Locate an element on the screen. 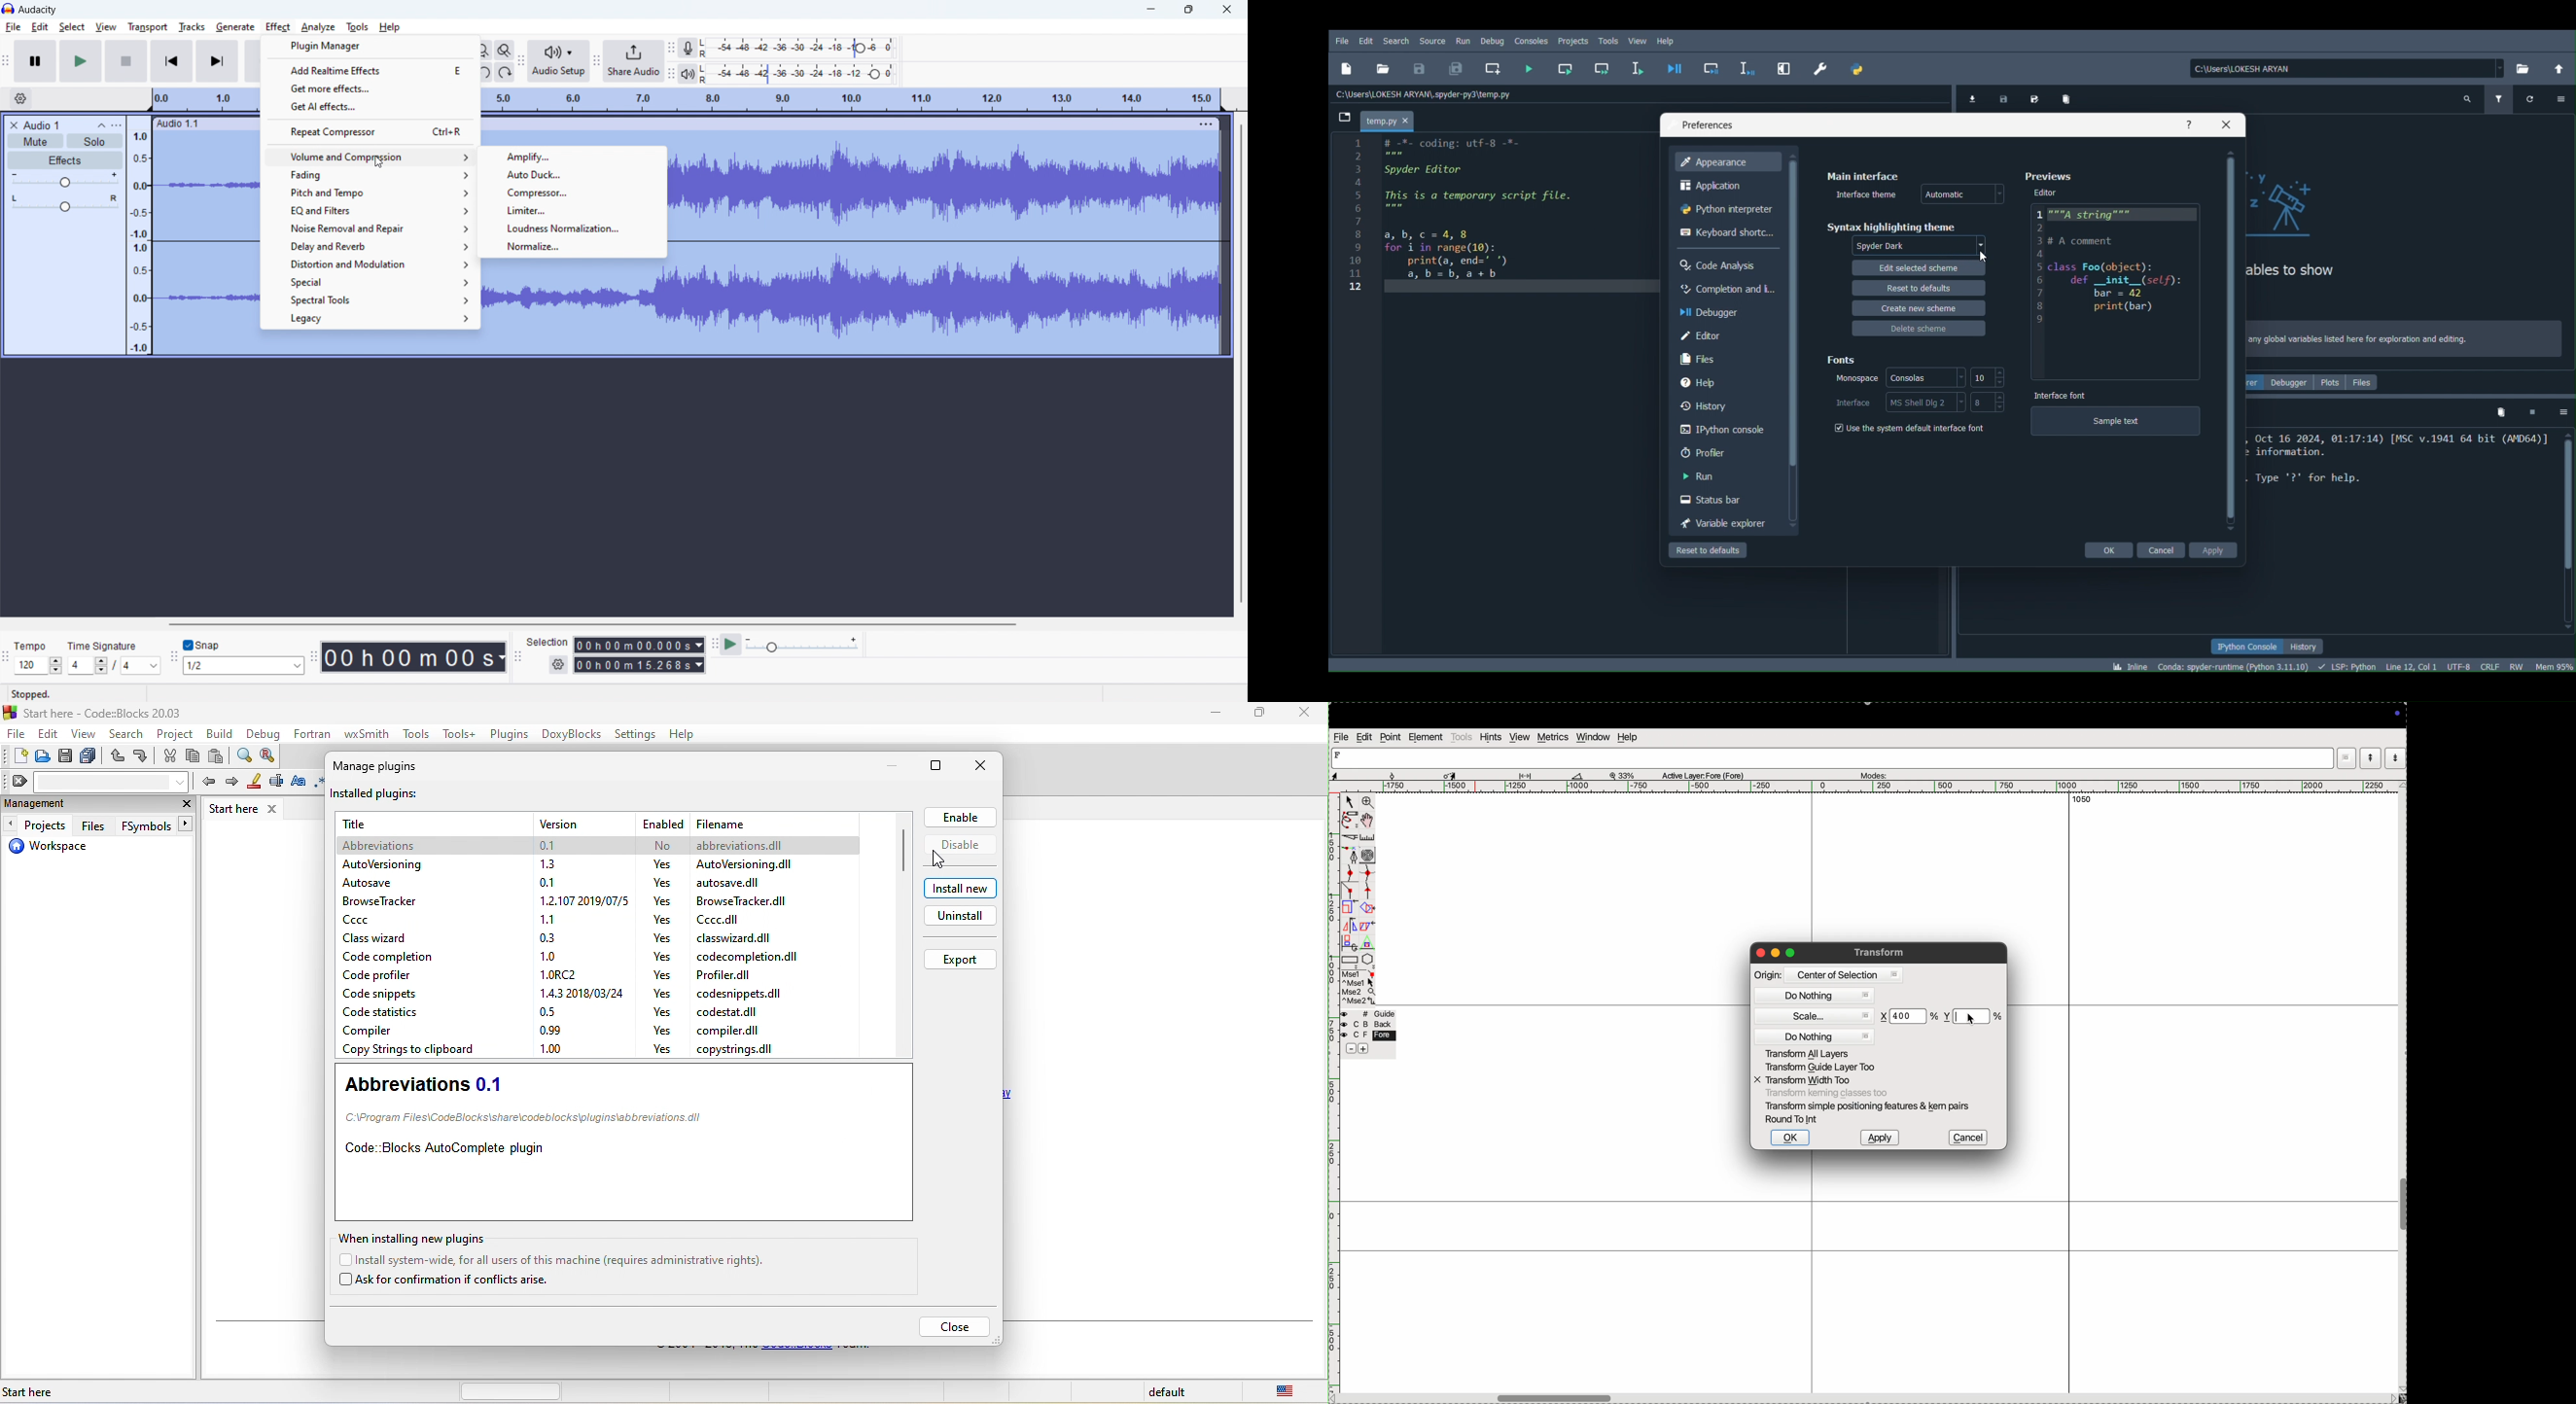 The height and width of the screenshot is (1428, 2576). Interrupt kernel is located at coordinates (2534, 413).